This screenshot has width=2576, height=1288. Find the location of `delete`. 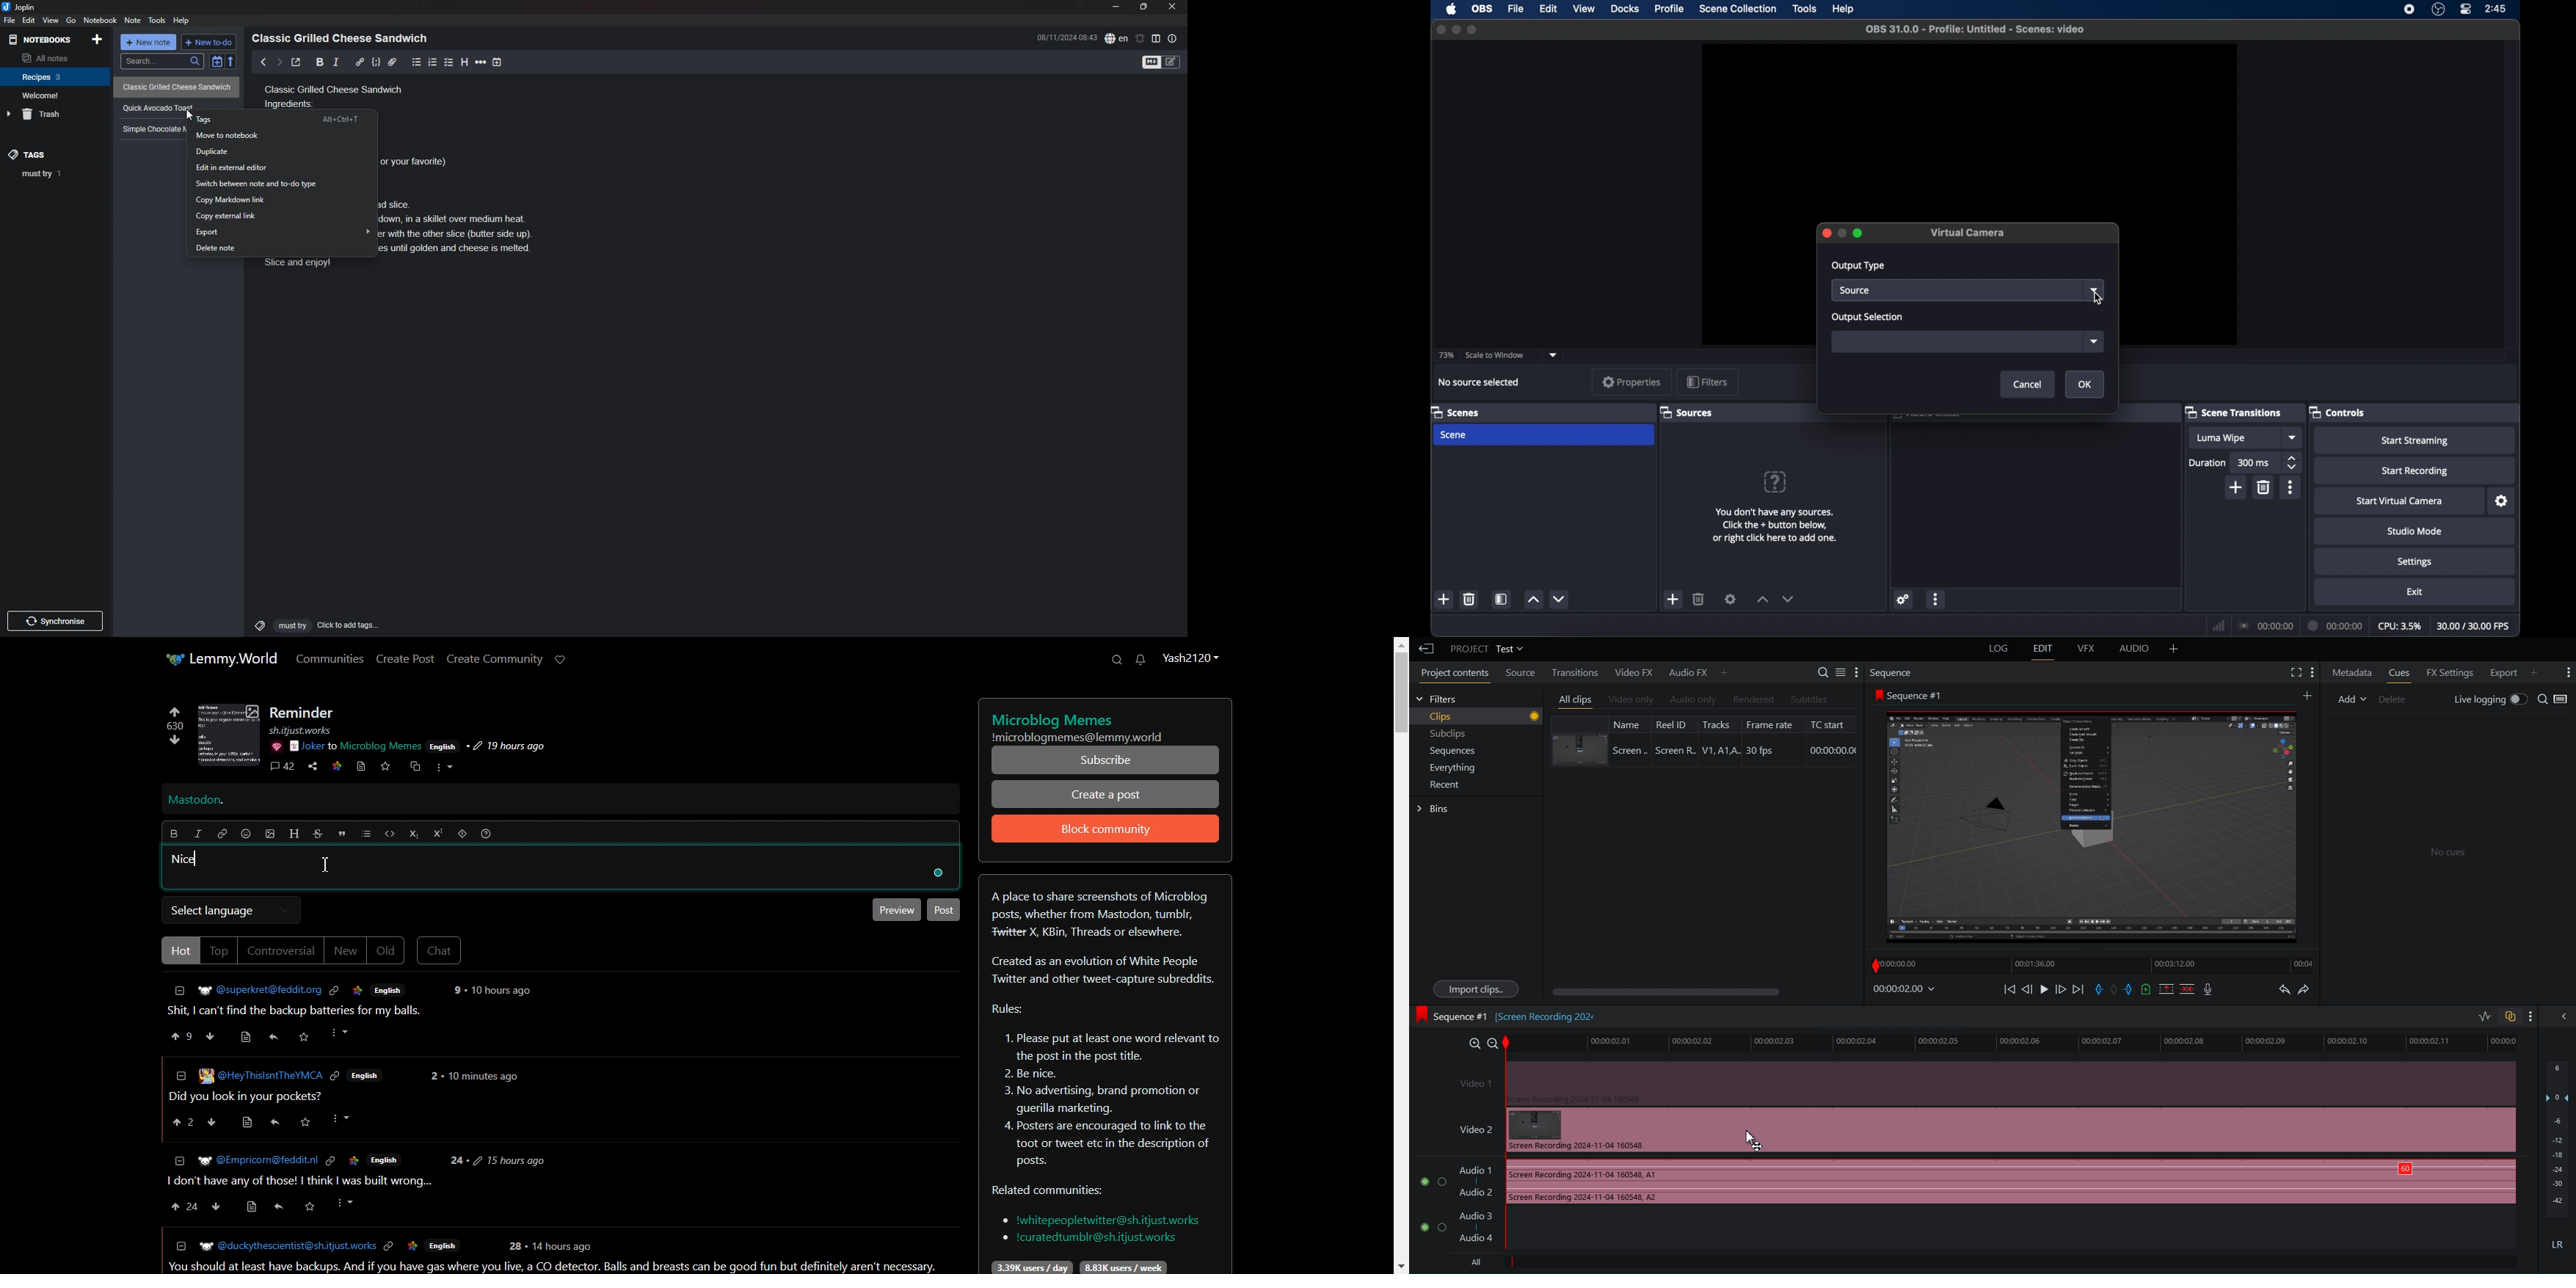

delete is located at coordinates (1470, 599).